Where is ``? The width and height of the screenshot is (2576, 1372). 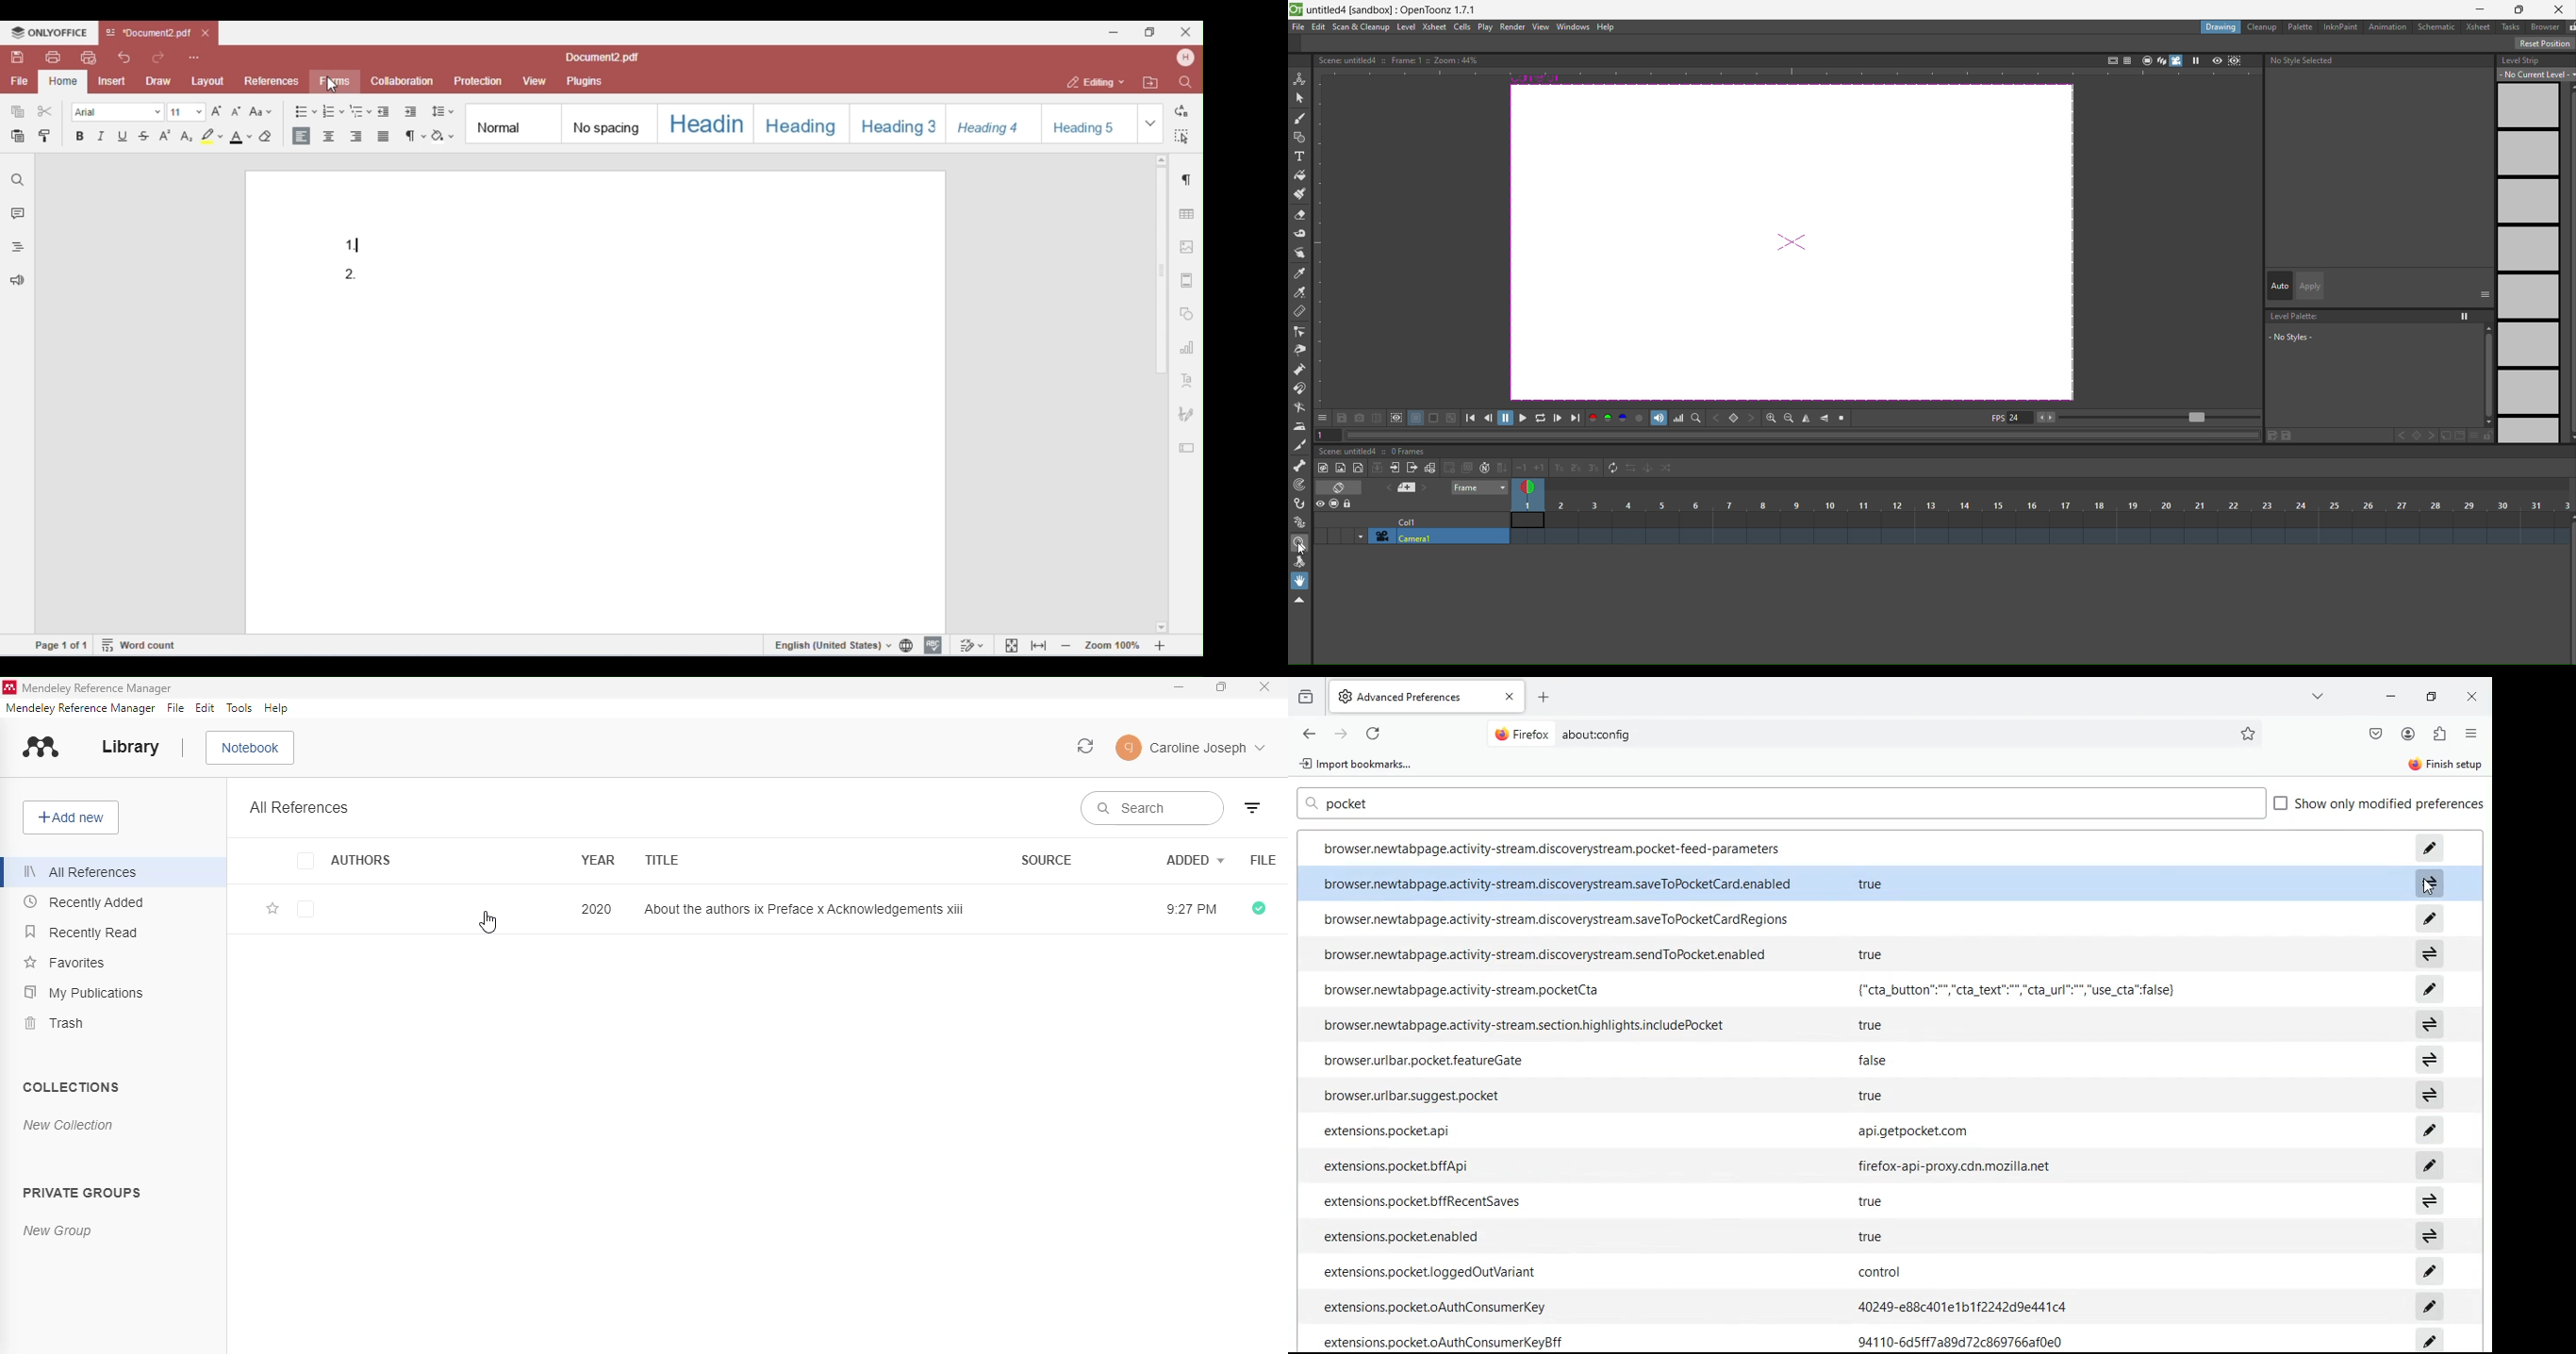
 is located at coordinates (1327, 504).